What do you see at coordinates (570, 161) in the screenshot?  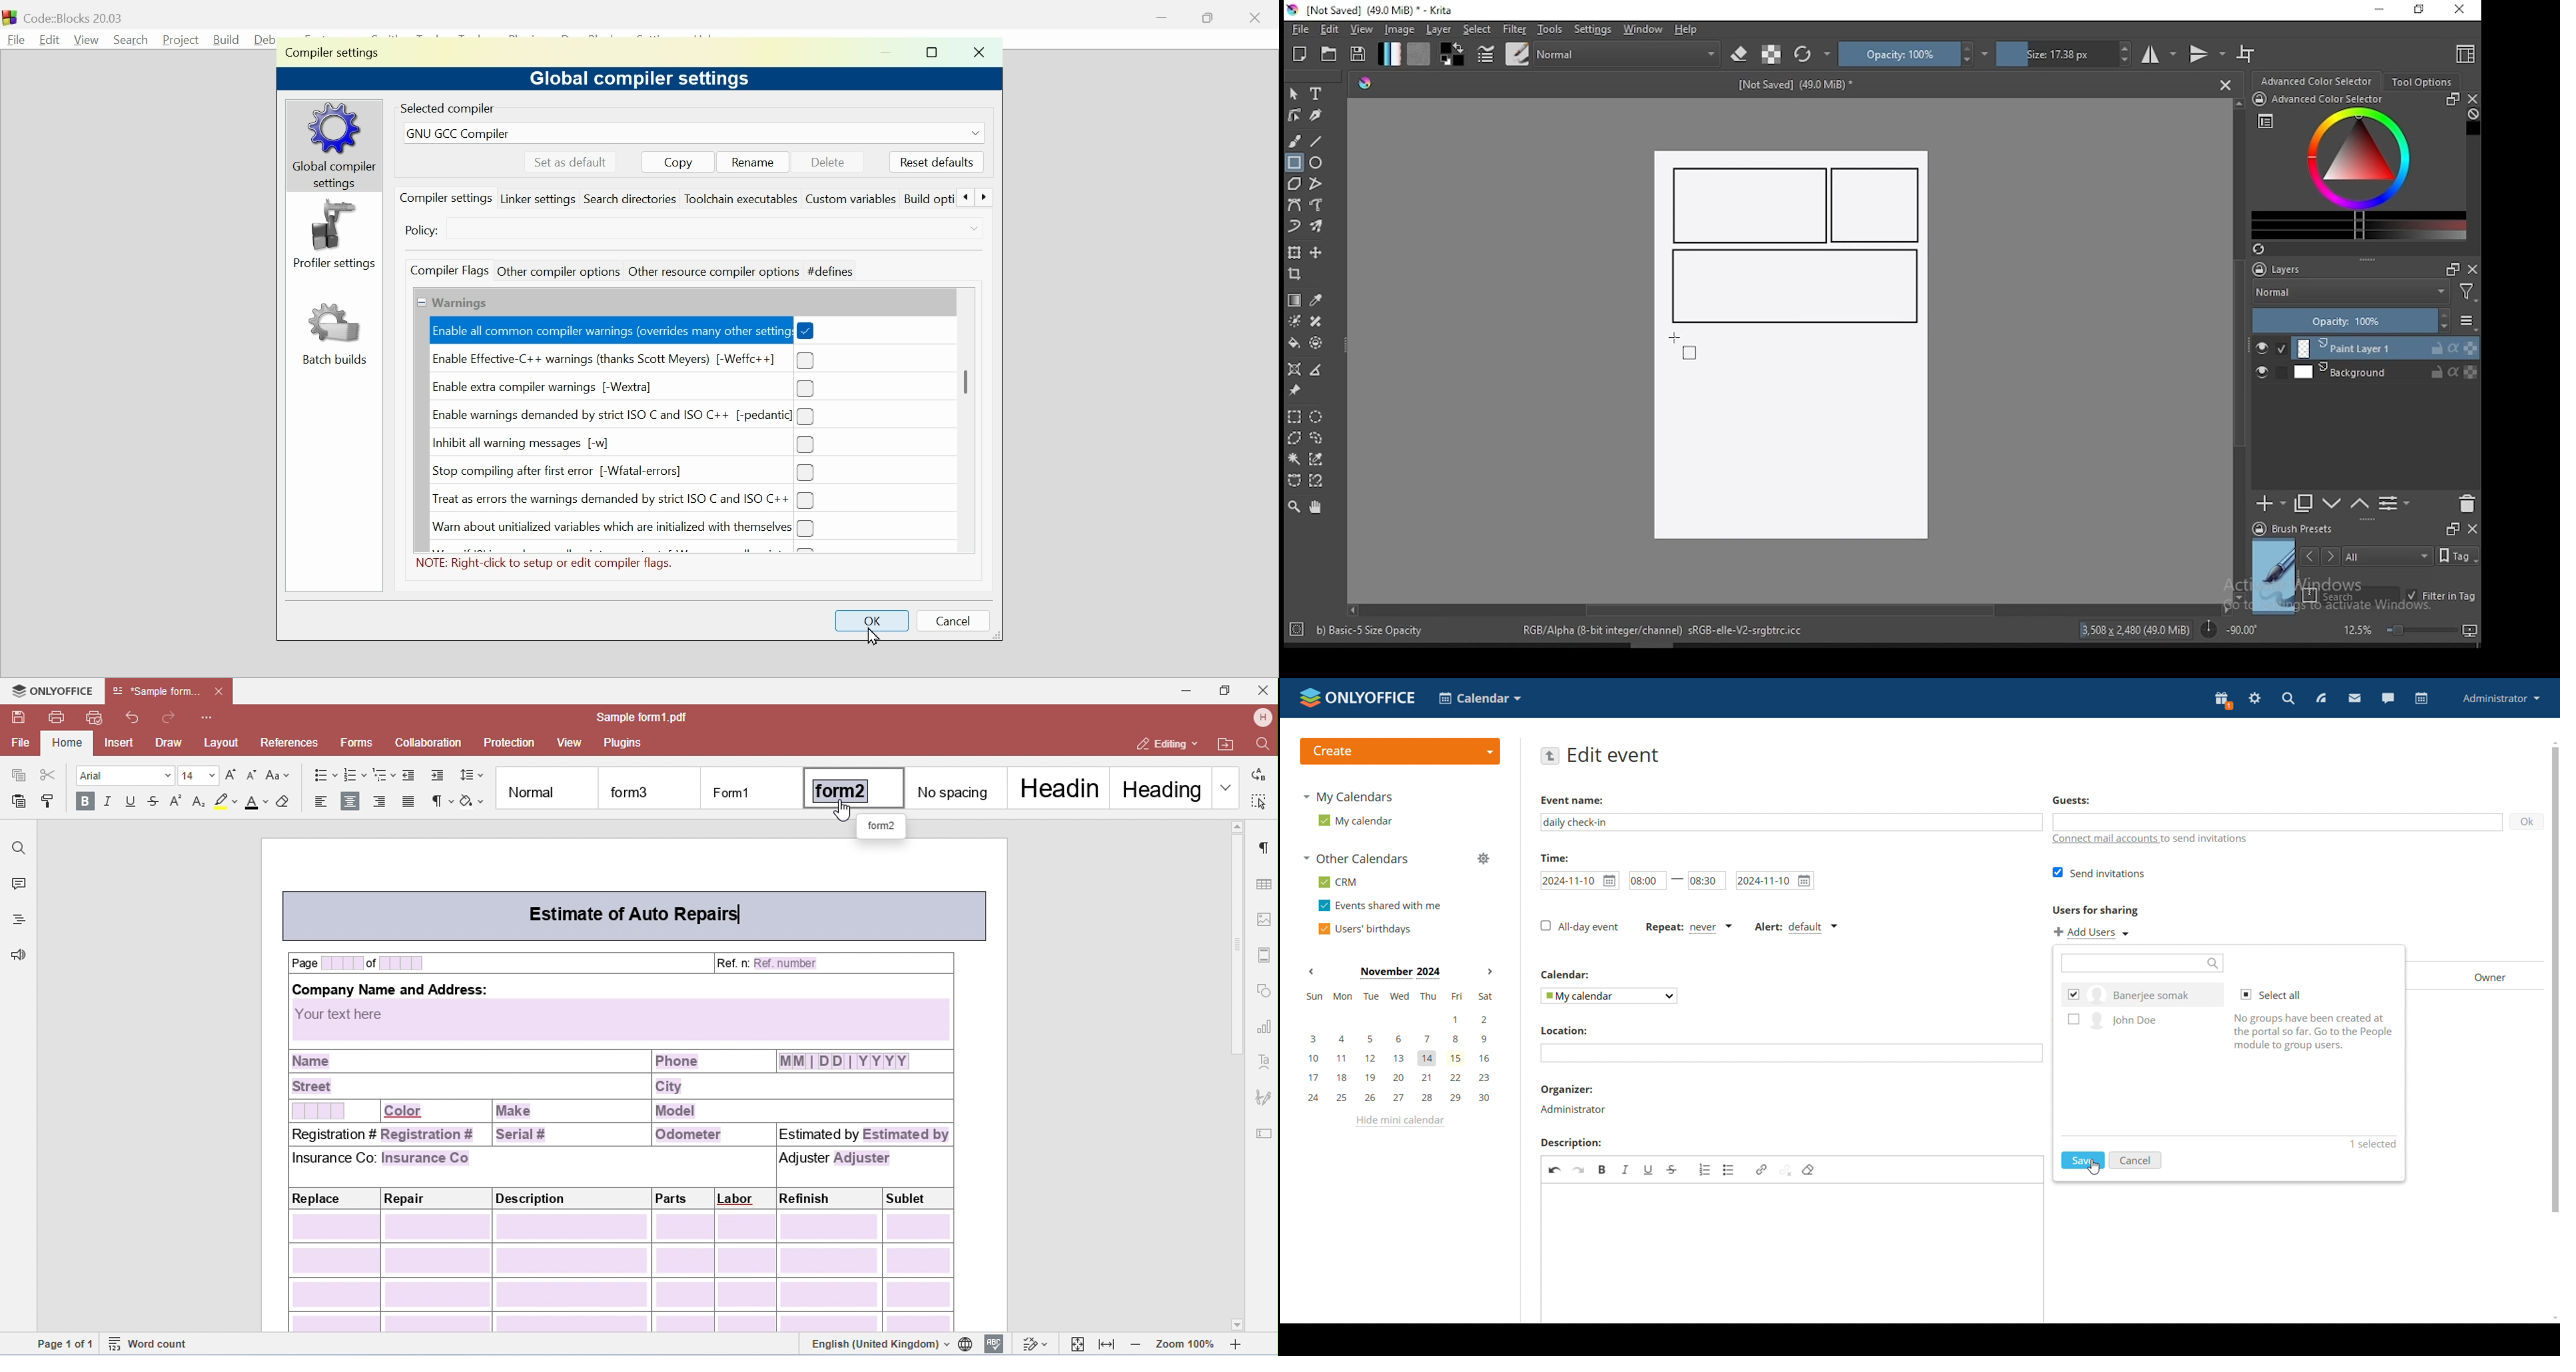 I see `Set as default` at bounding box center [570, 161].